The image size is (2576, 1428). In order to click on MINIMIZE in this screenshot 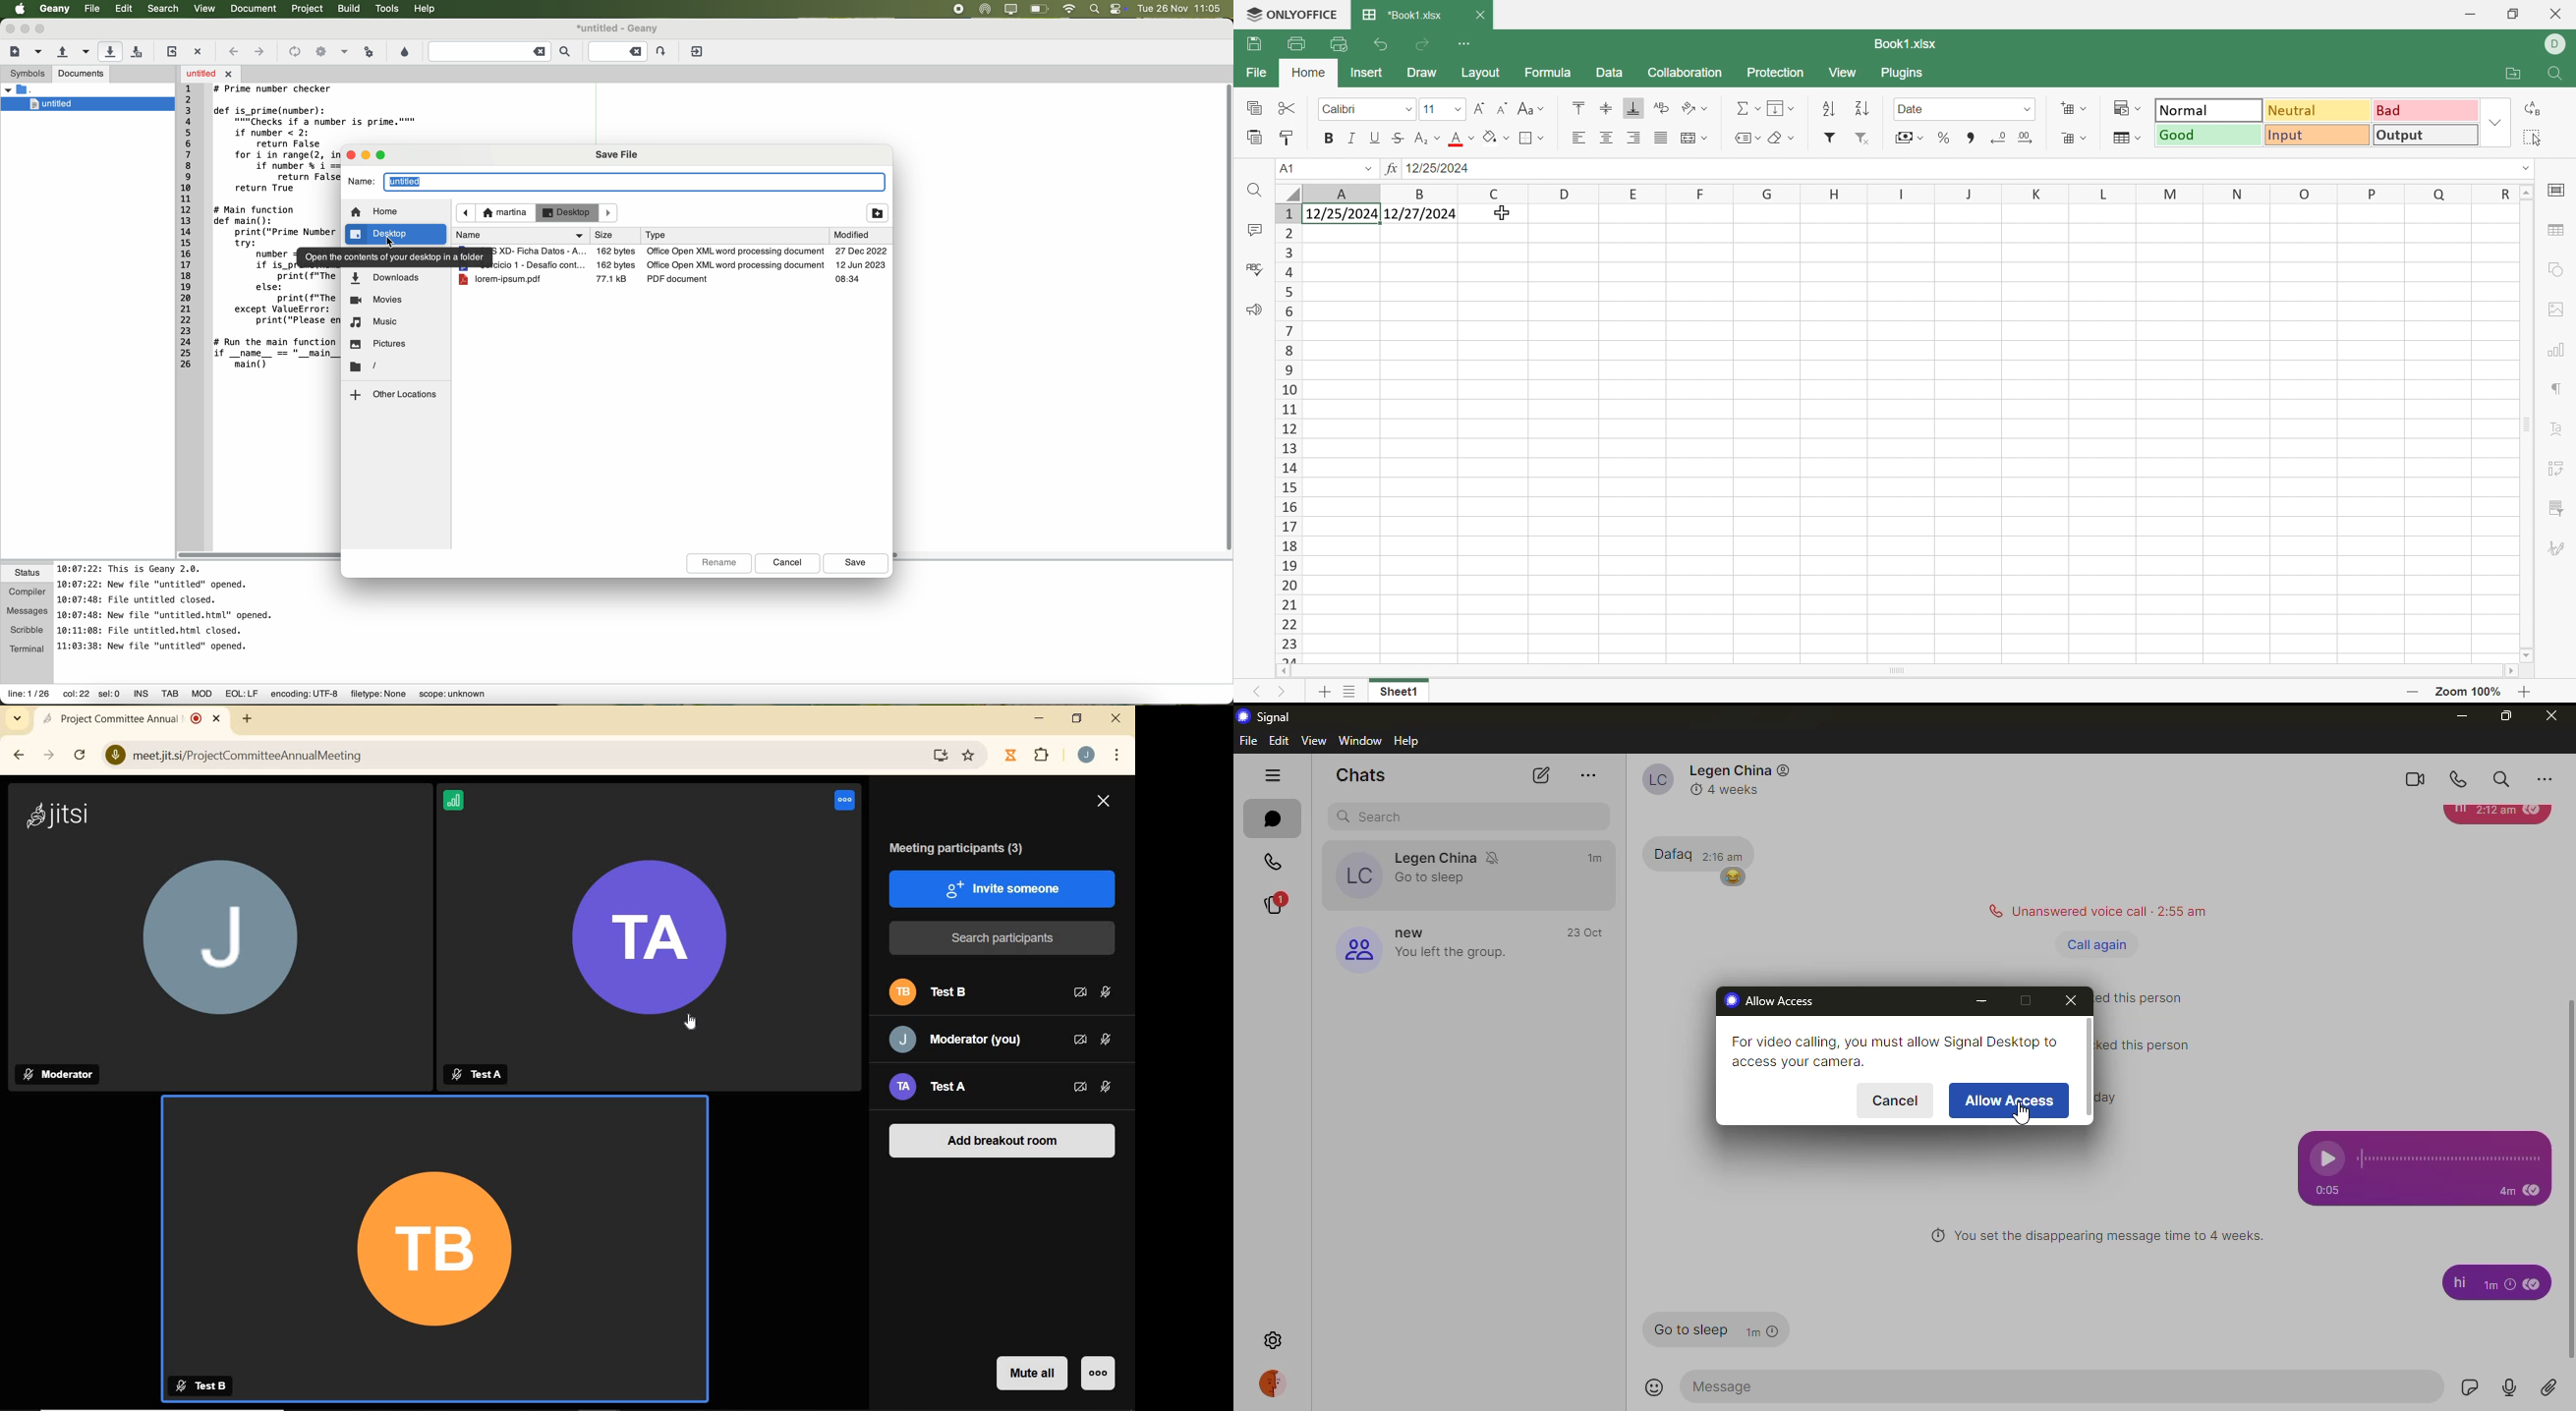, I will do `click(1042, 720)`.